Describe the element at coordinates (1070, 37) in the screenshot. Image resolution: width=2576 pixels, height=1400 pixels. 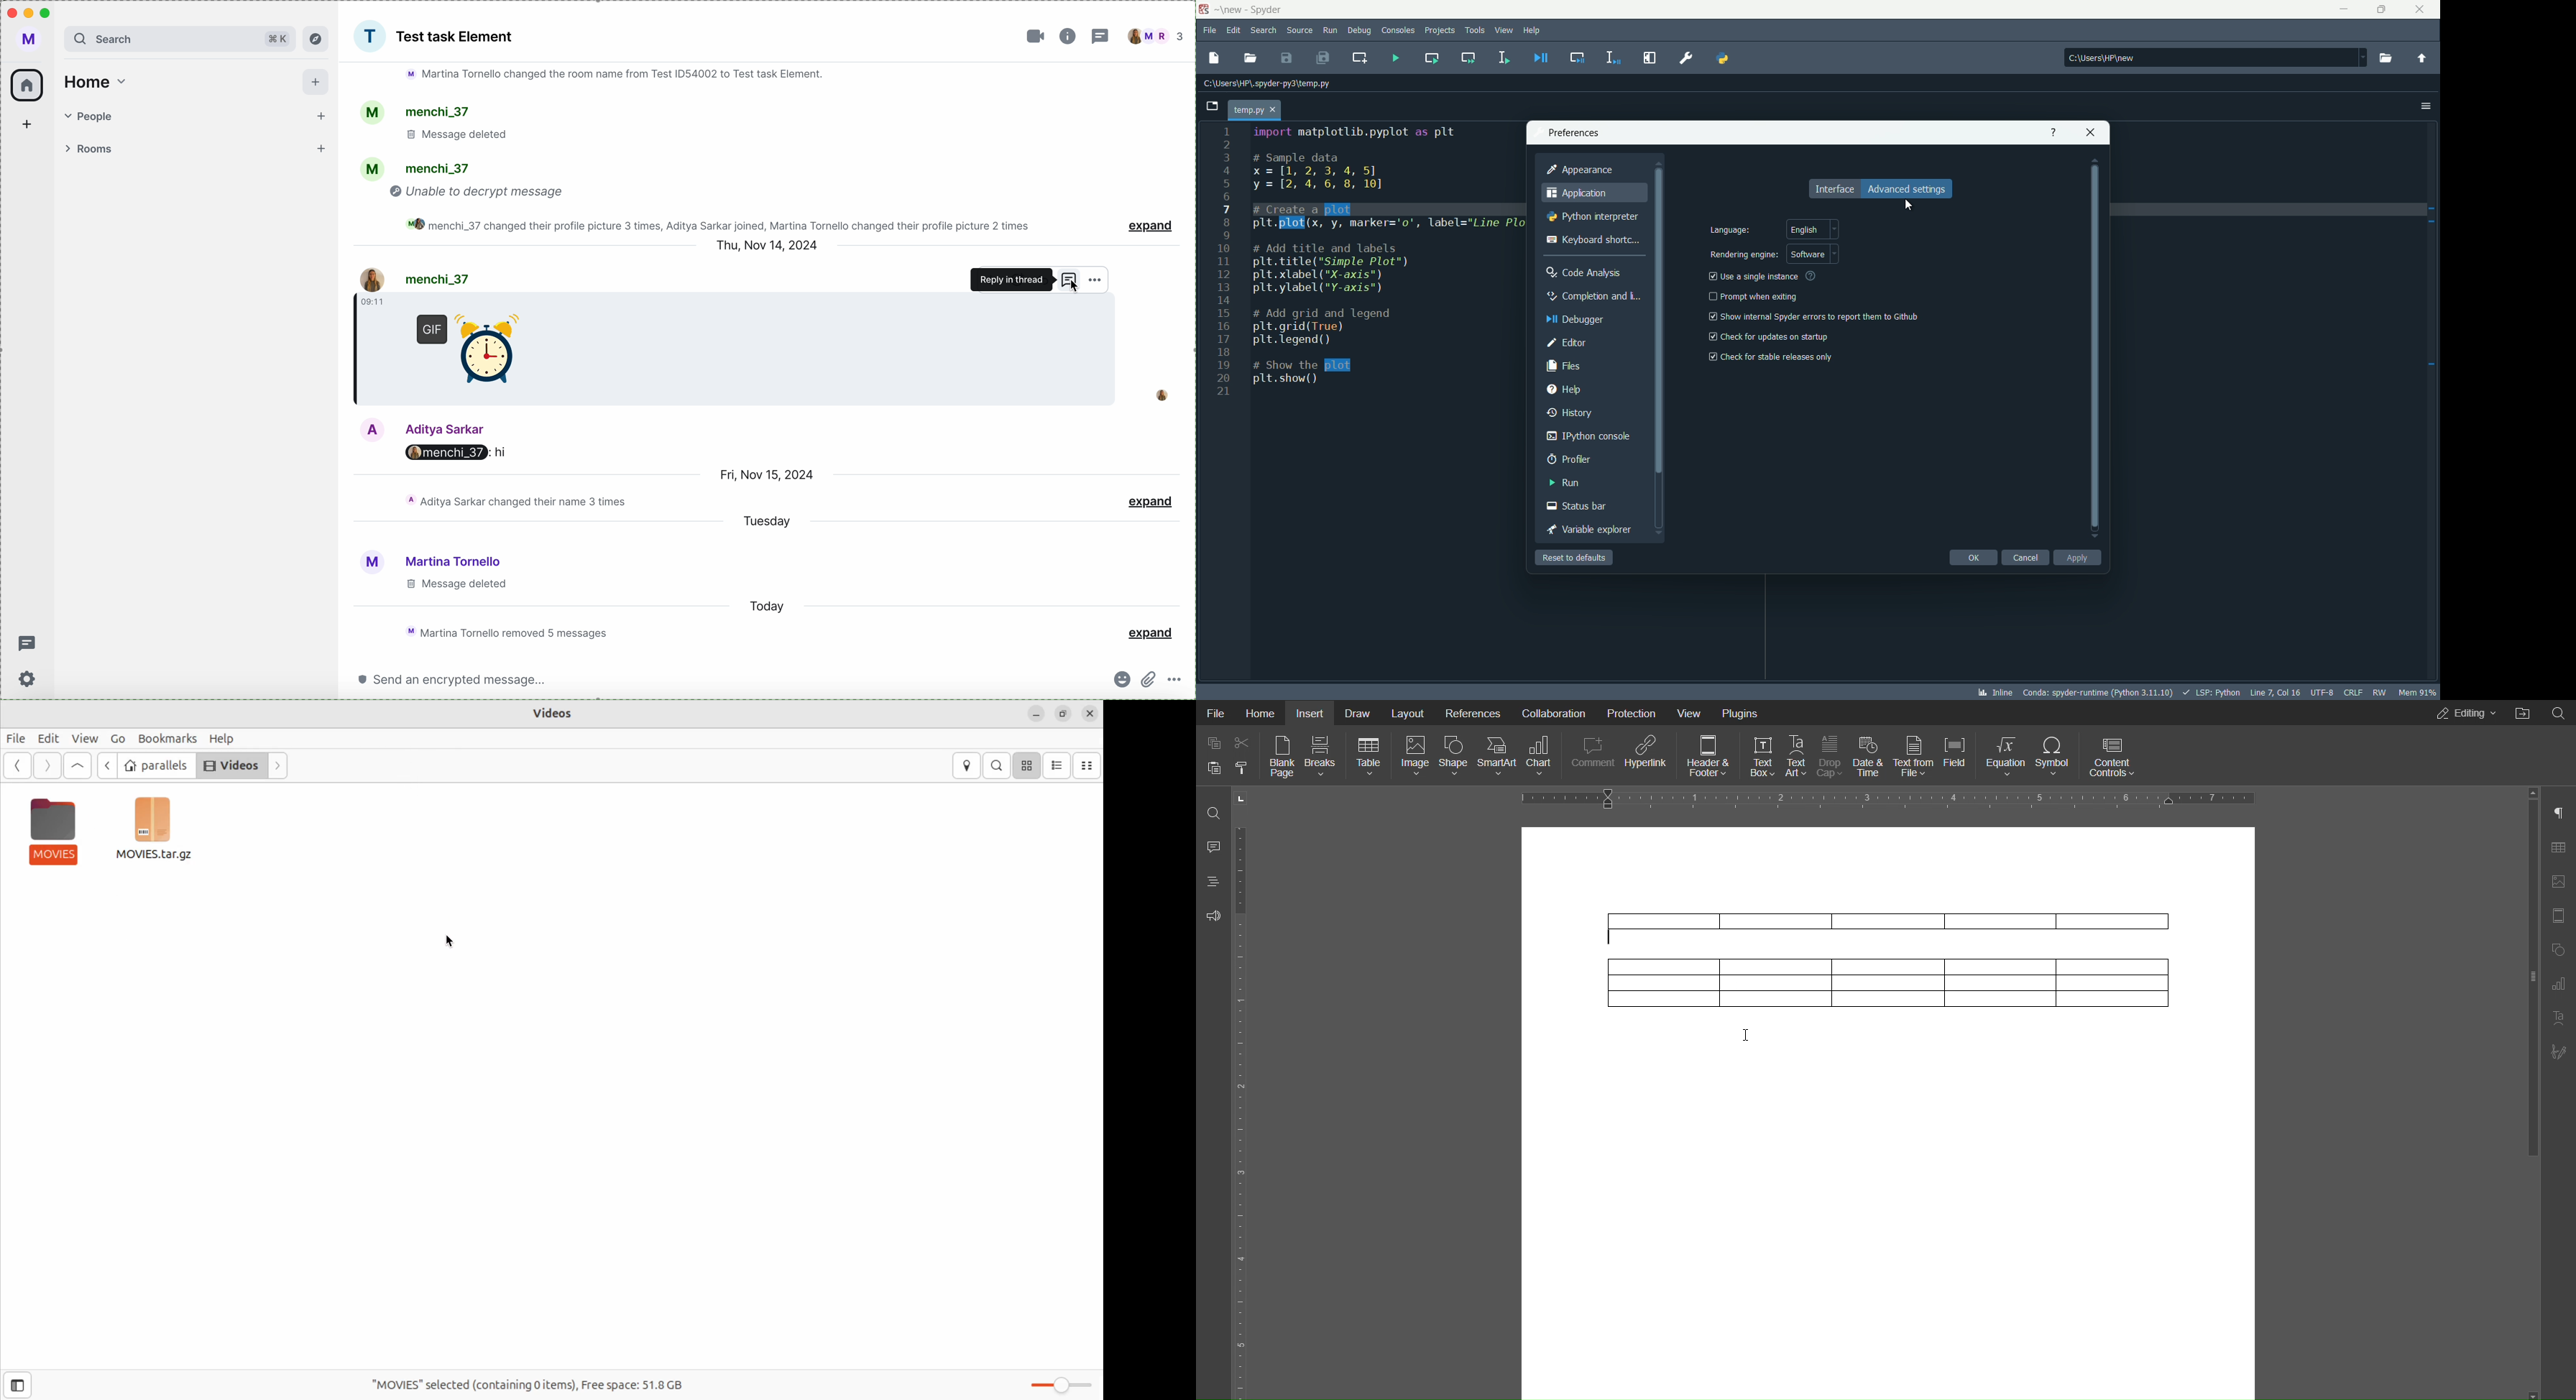
I see `information` at that location.